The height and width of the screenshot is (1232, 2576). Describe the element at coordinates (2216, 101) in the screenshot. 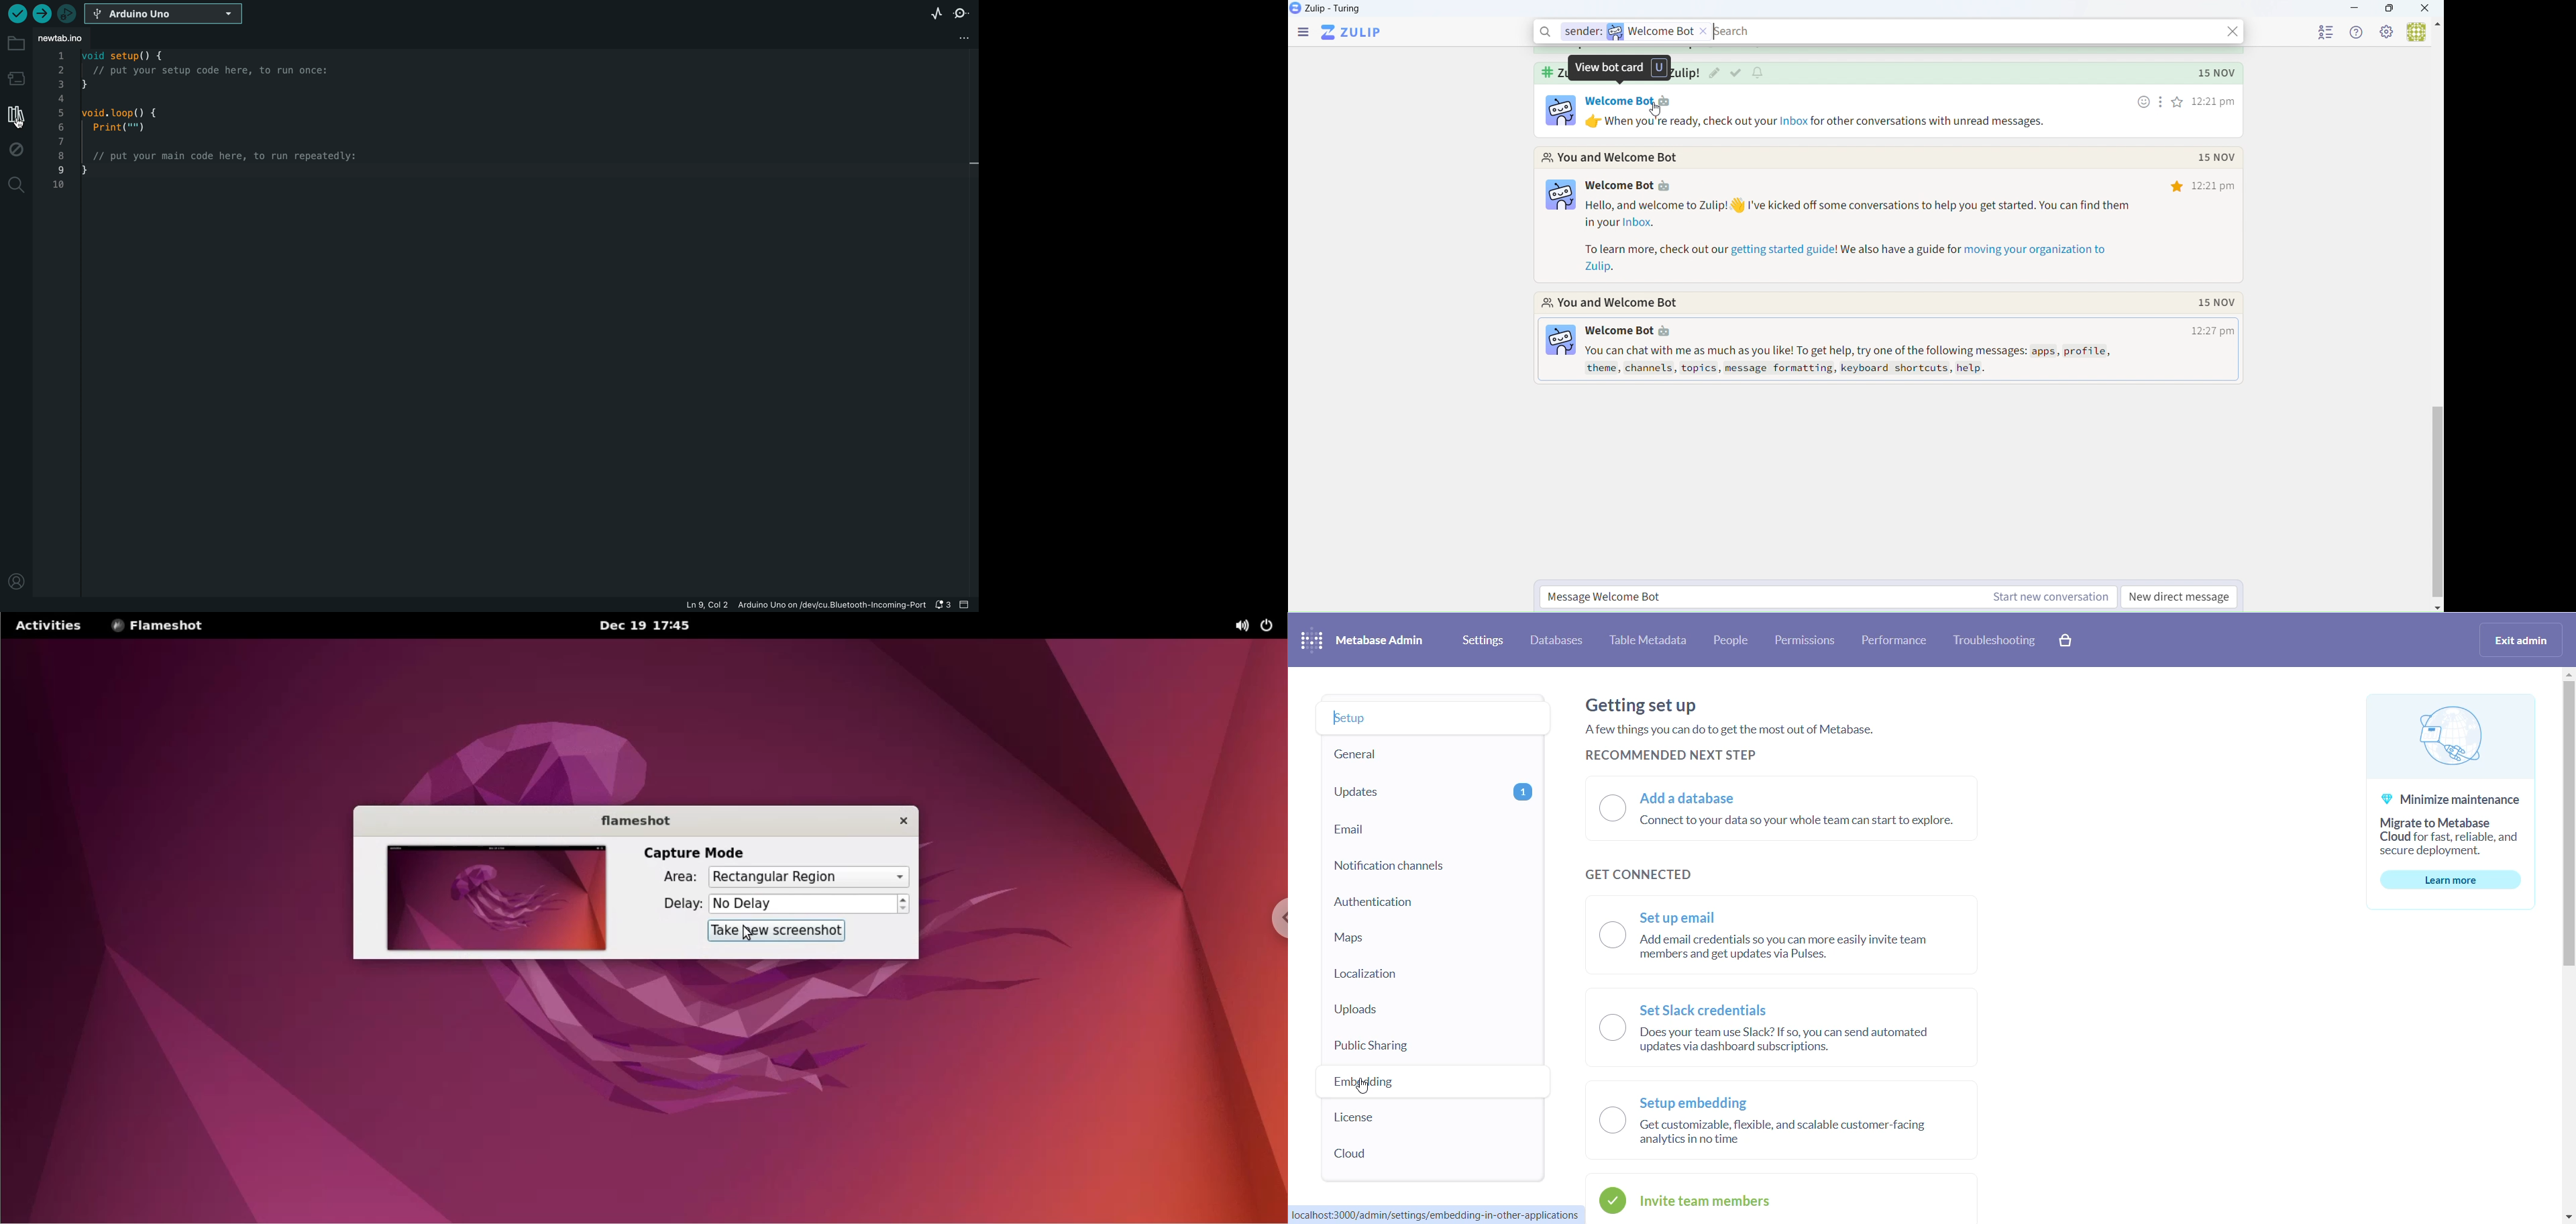

I see `12:21 pm` at that location.